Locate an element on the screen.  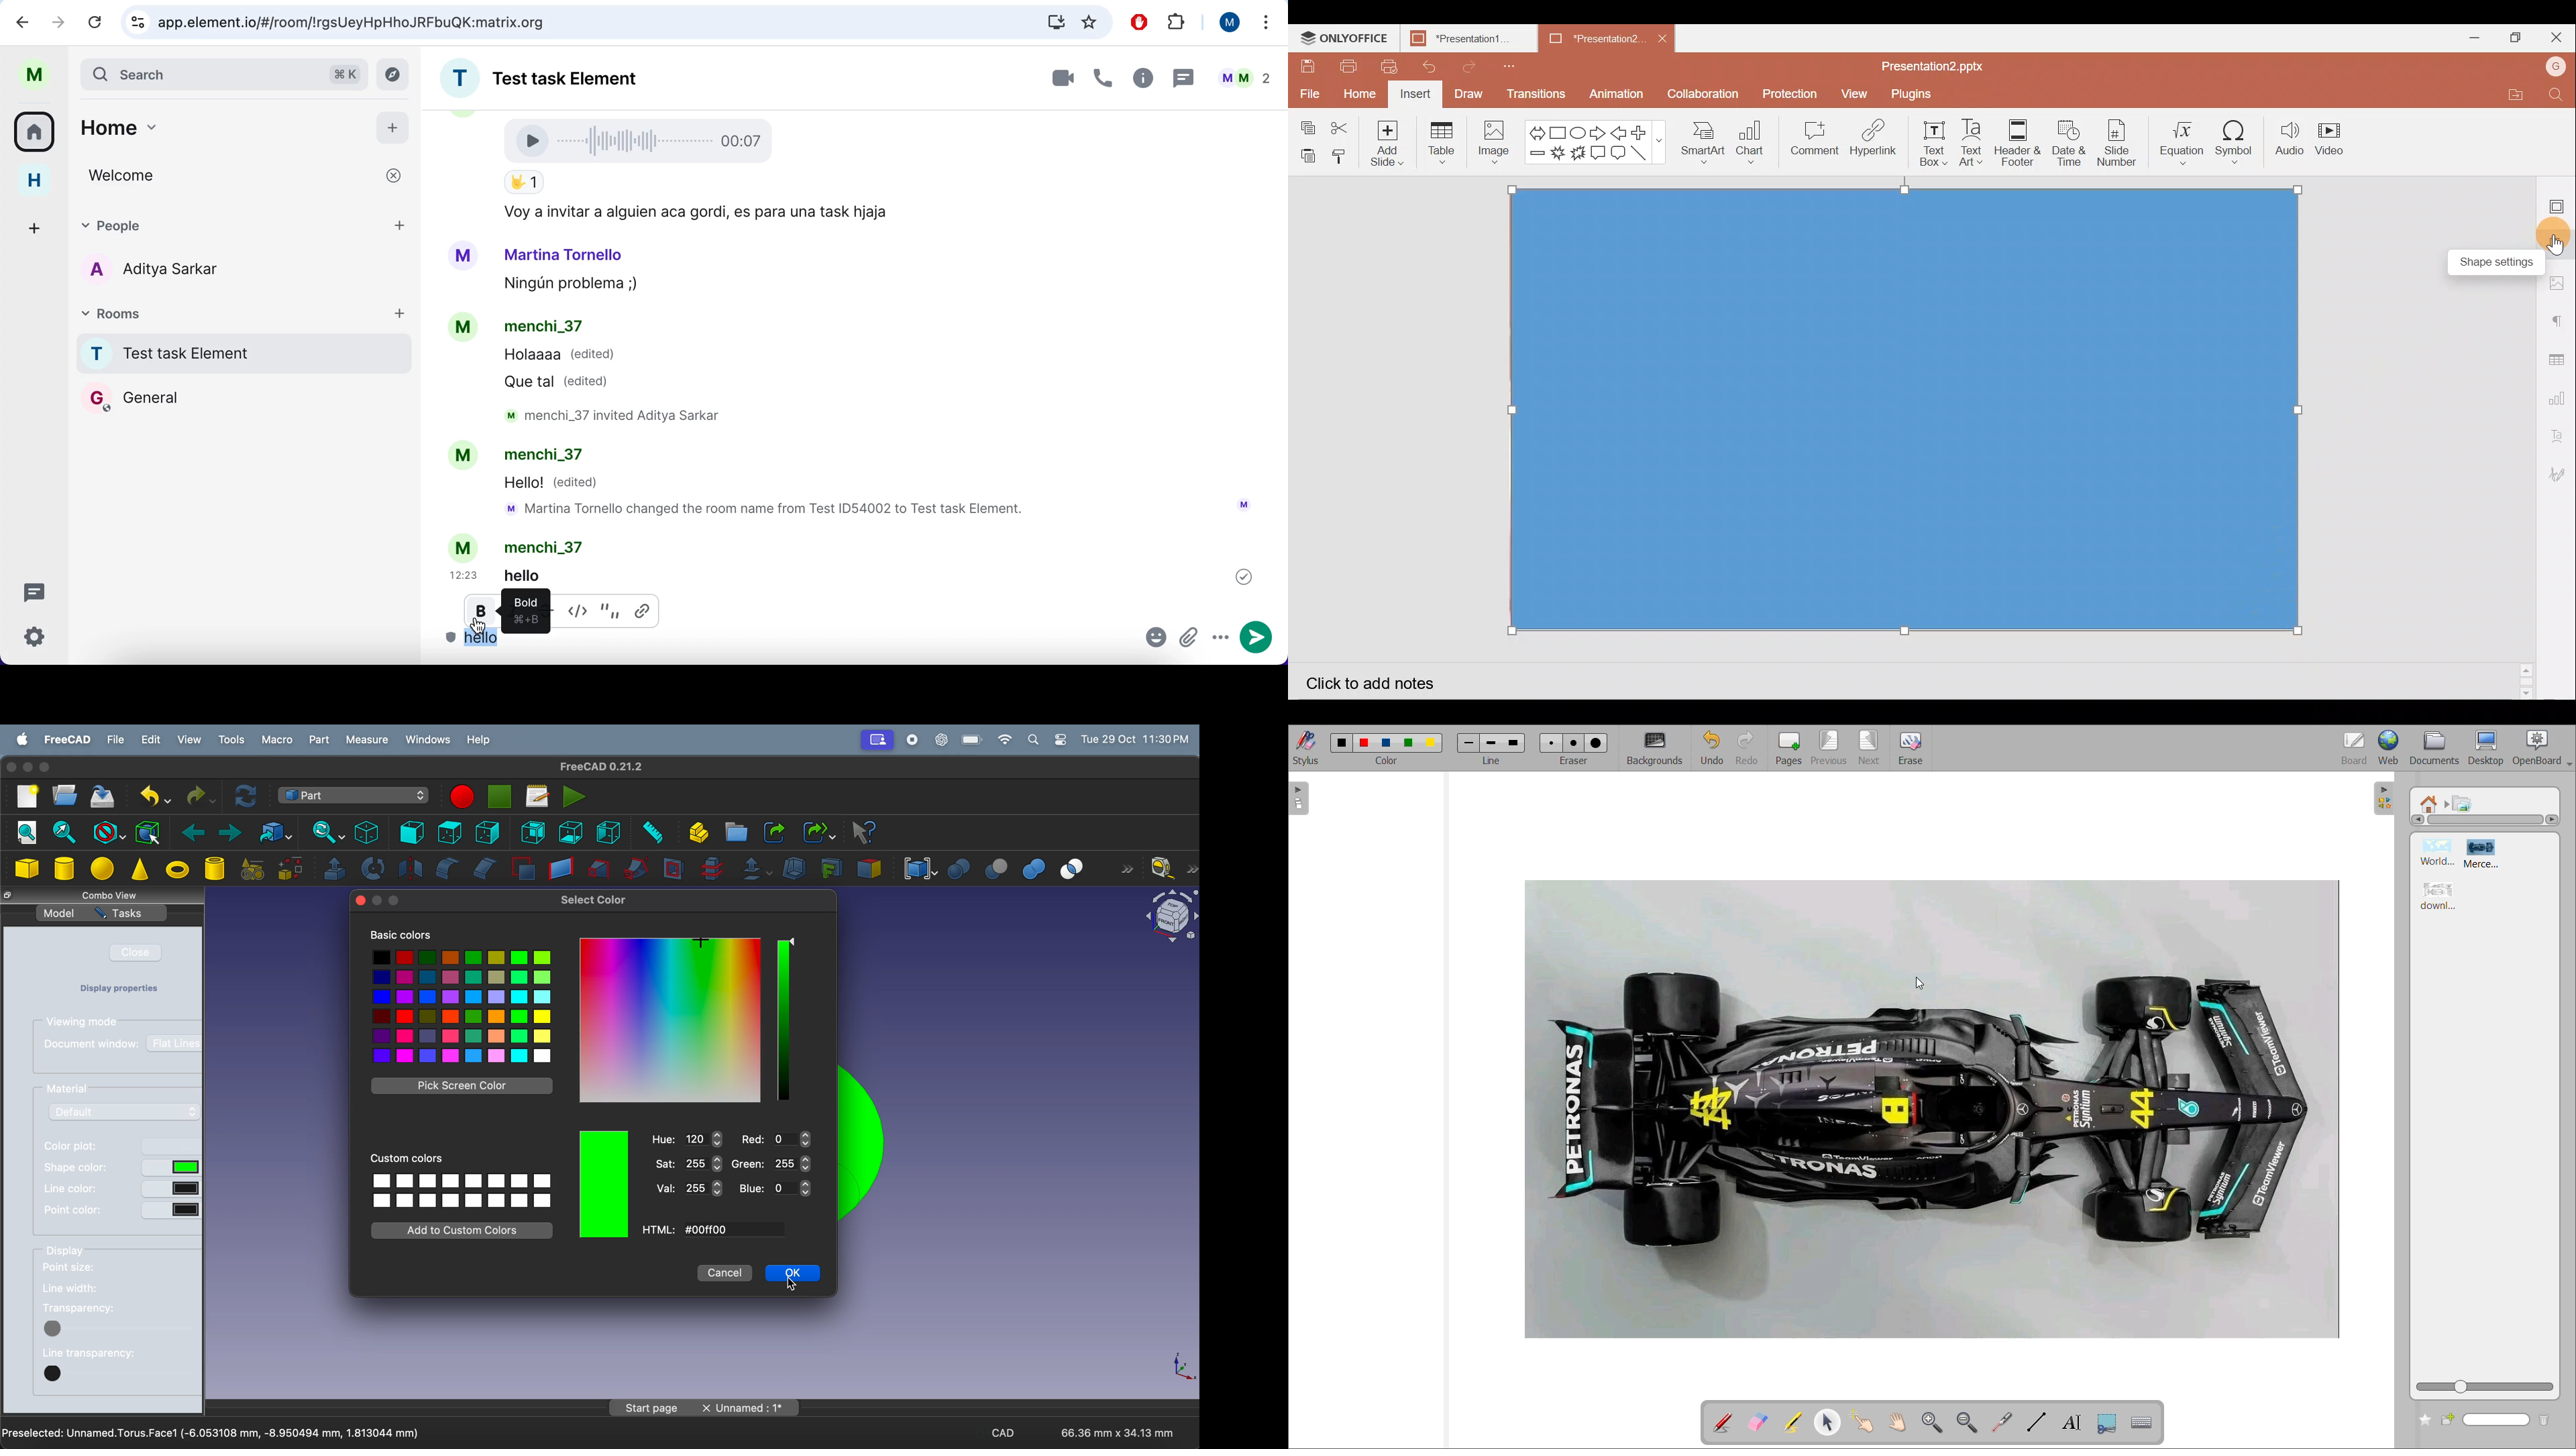
Equation is located at coordinates (2182, 140).